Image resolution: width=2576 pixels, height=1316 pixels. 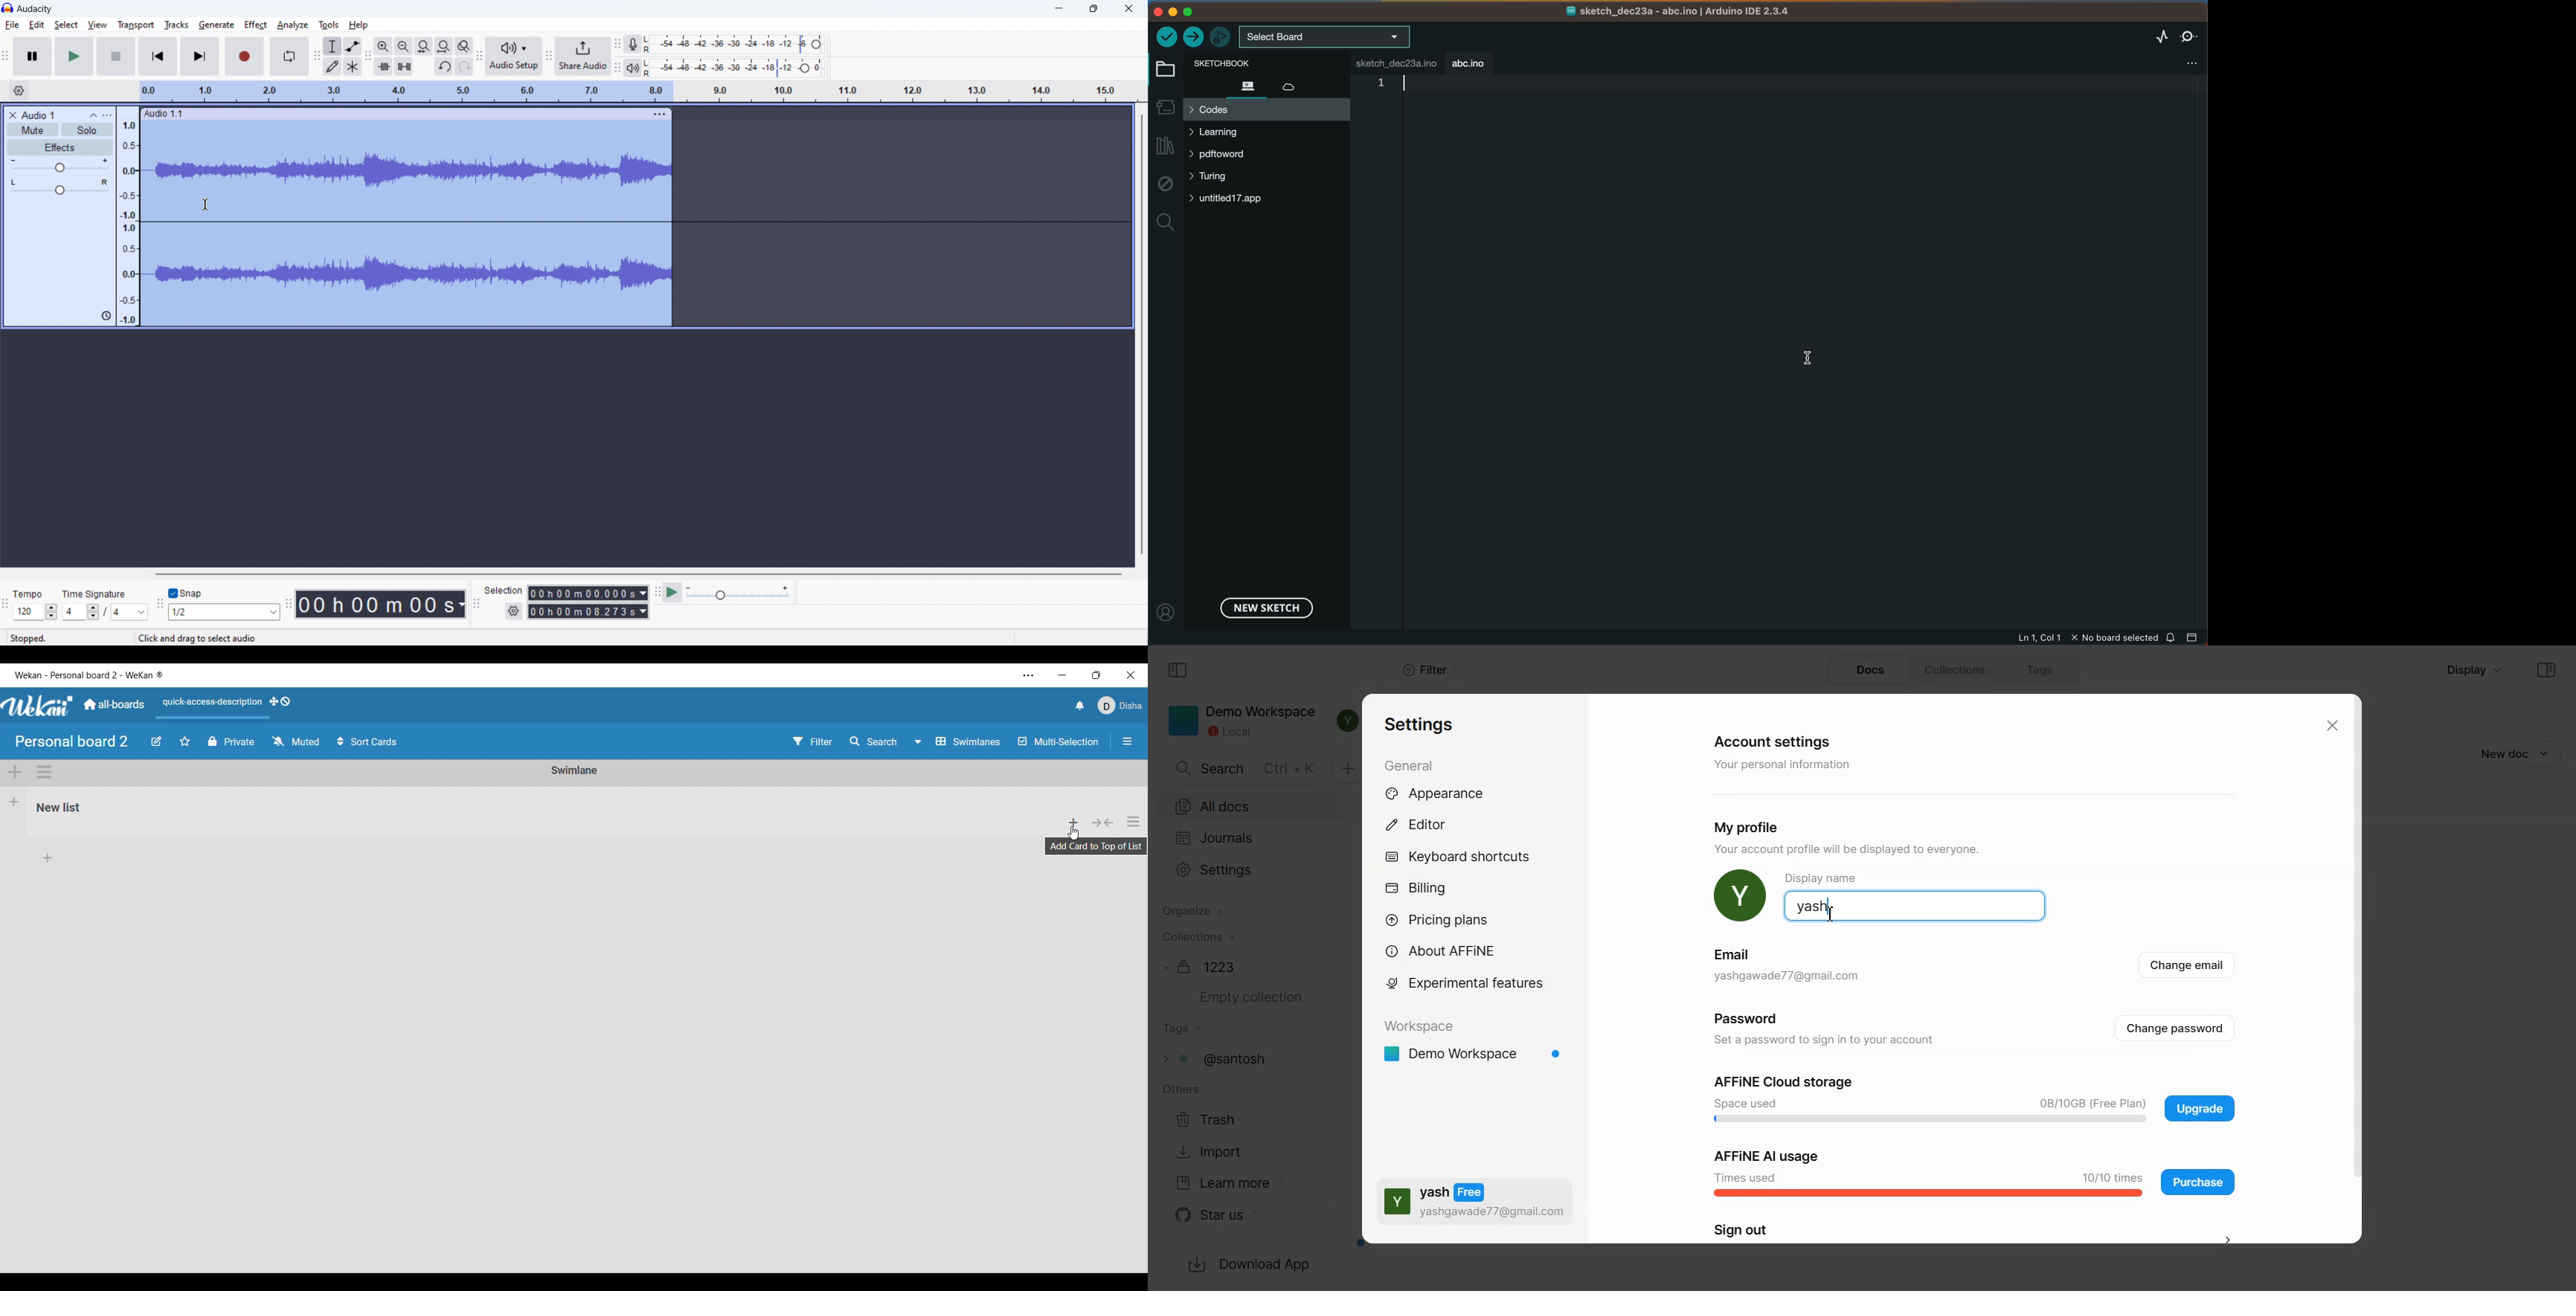 What do you see at coordinates (127, 215) in the screenshot?
I see `timeline` at bounding box center [127, 215].